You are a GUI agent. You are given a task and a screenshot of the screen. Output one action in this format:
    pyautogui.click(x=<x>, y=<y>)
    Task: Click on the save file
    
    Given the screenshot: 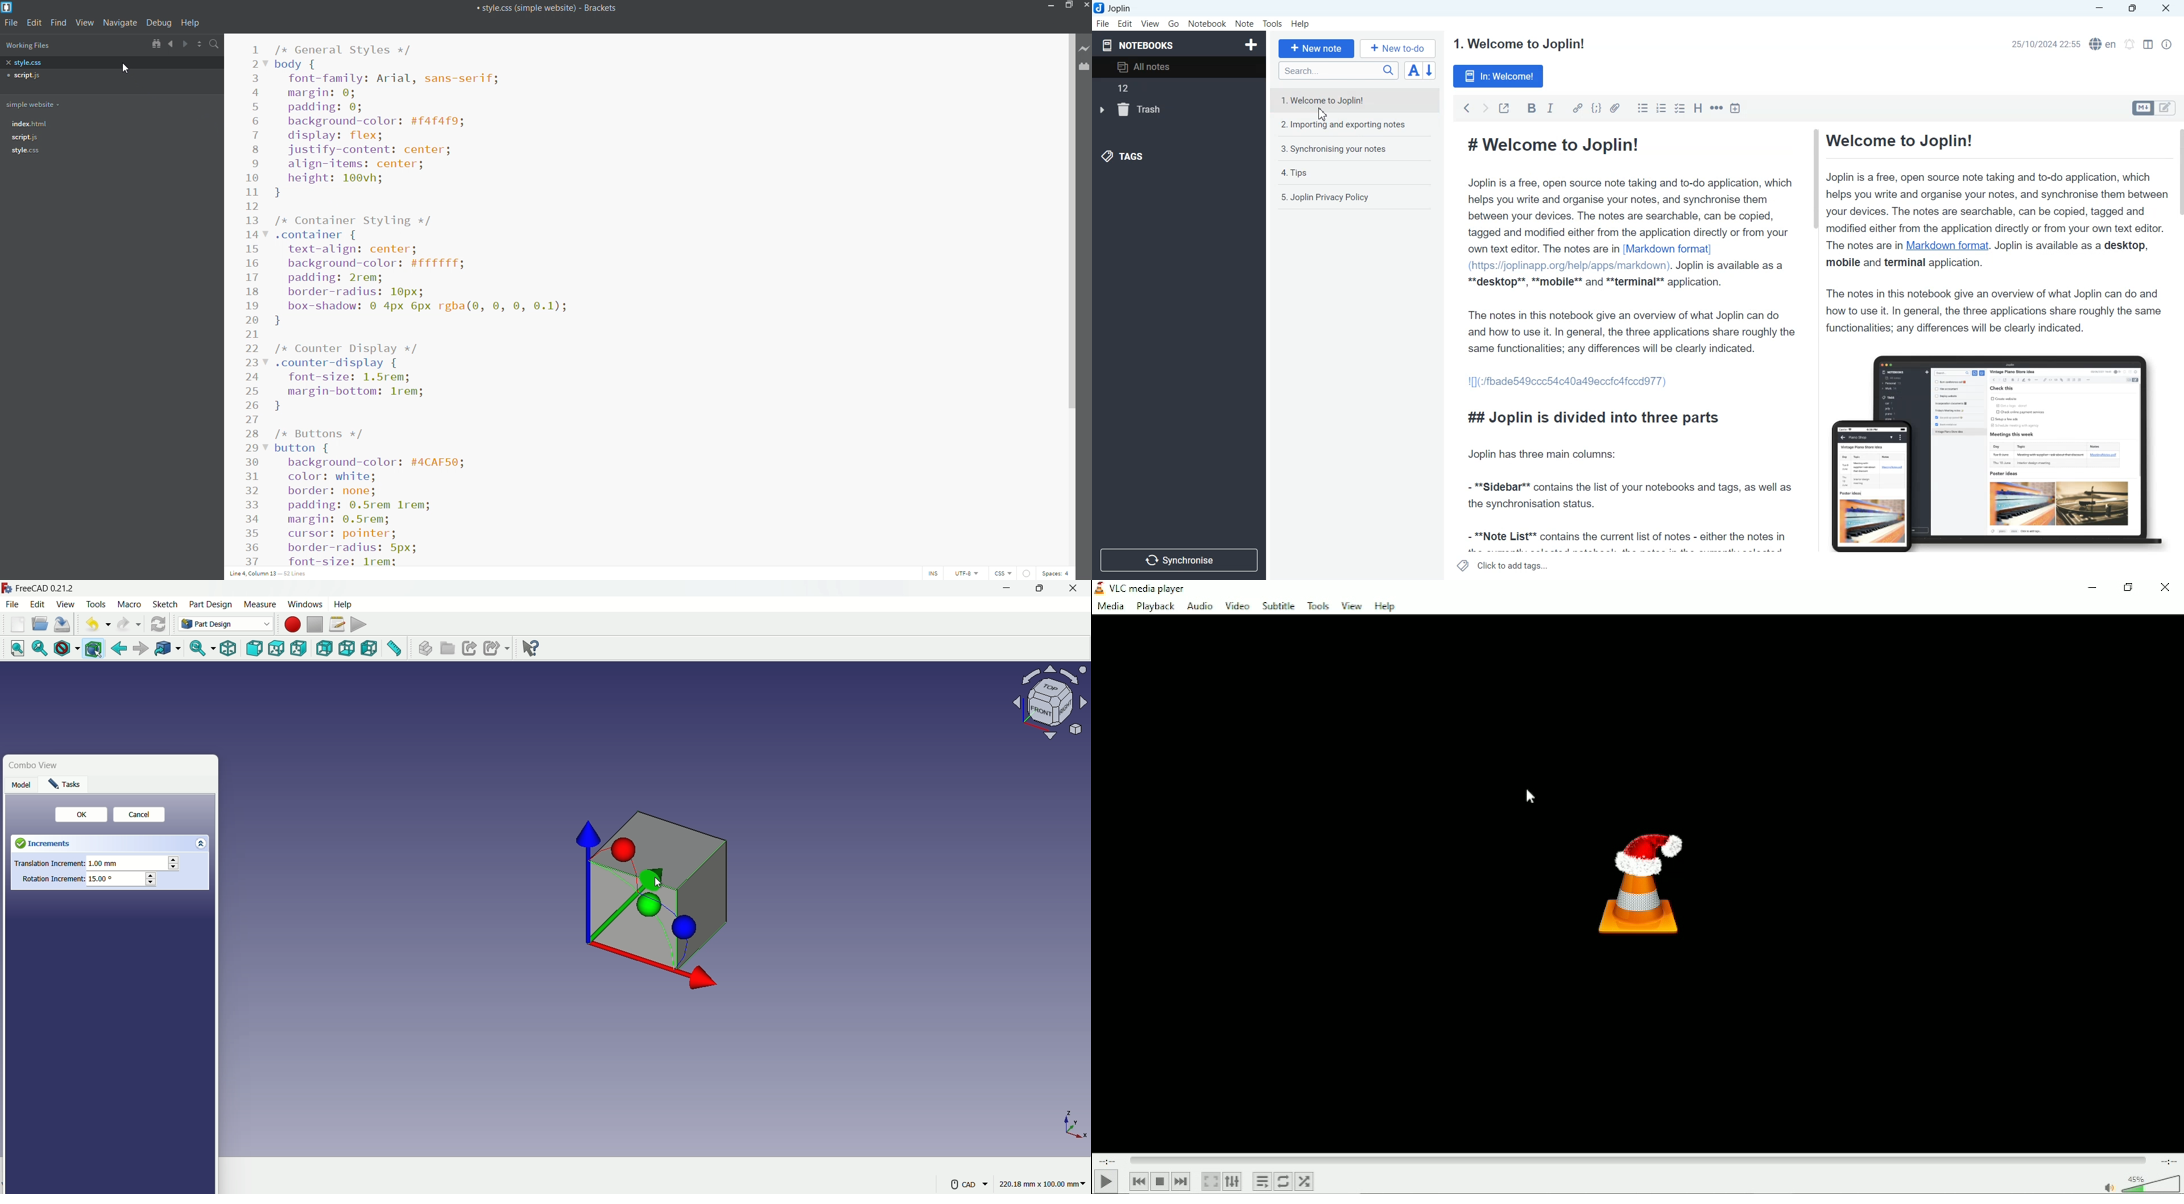 What is the action you would take?
    pyautogui.click(x=64, y=625)
    